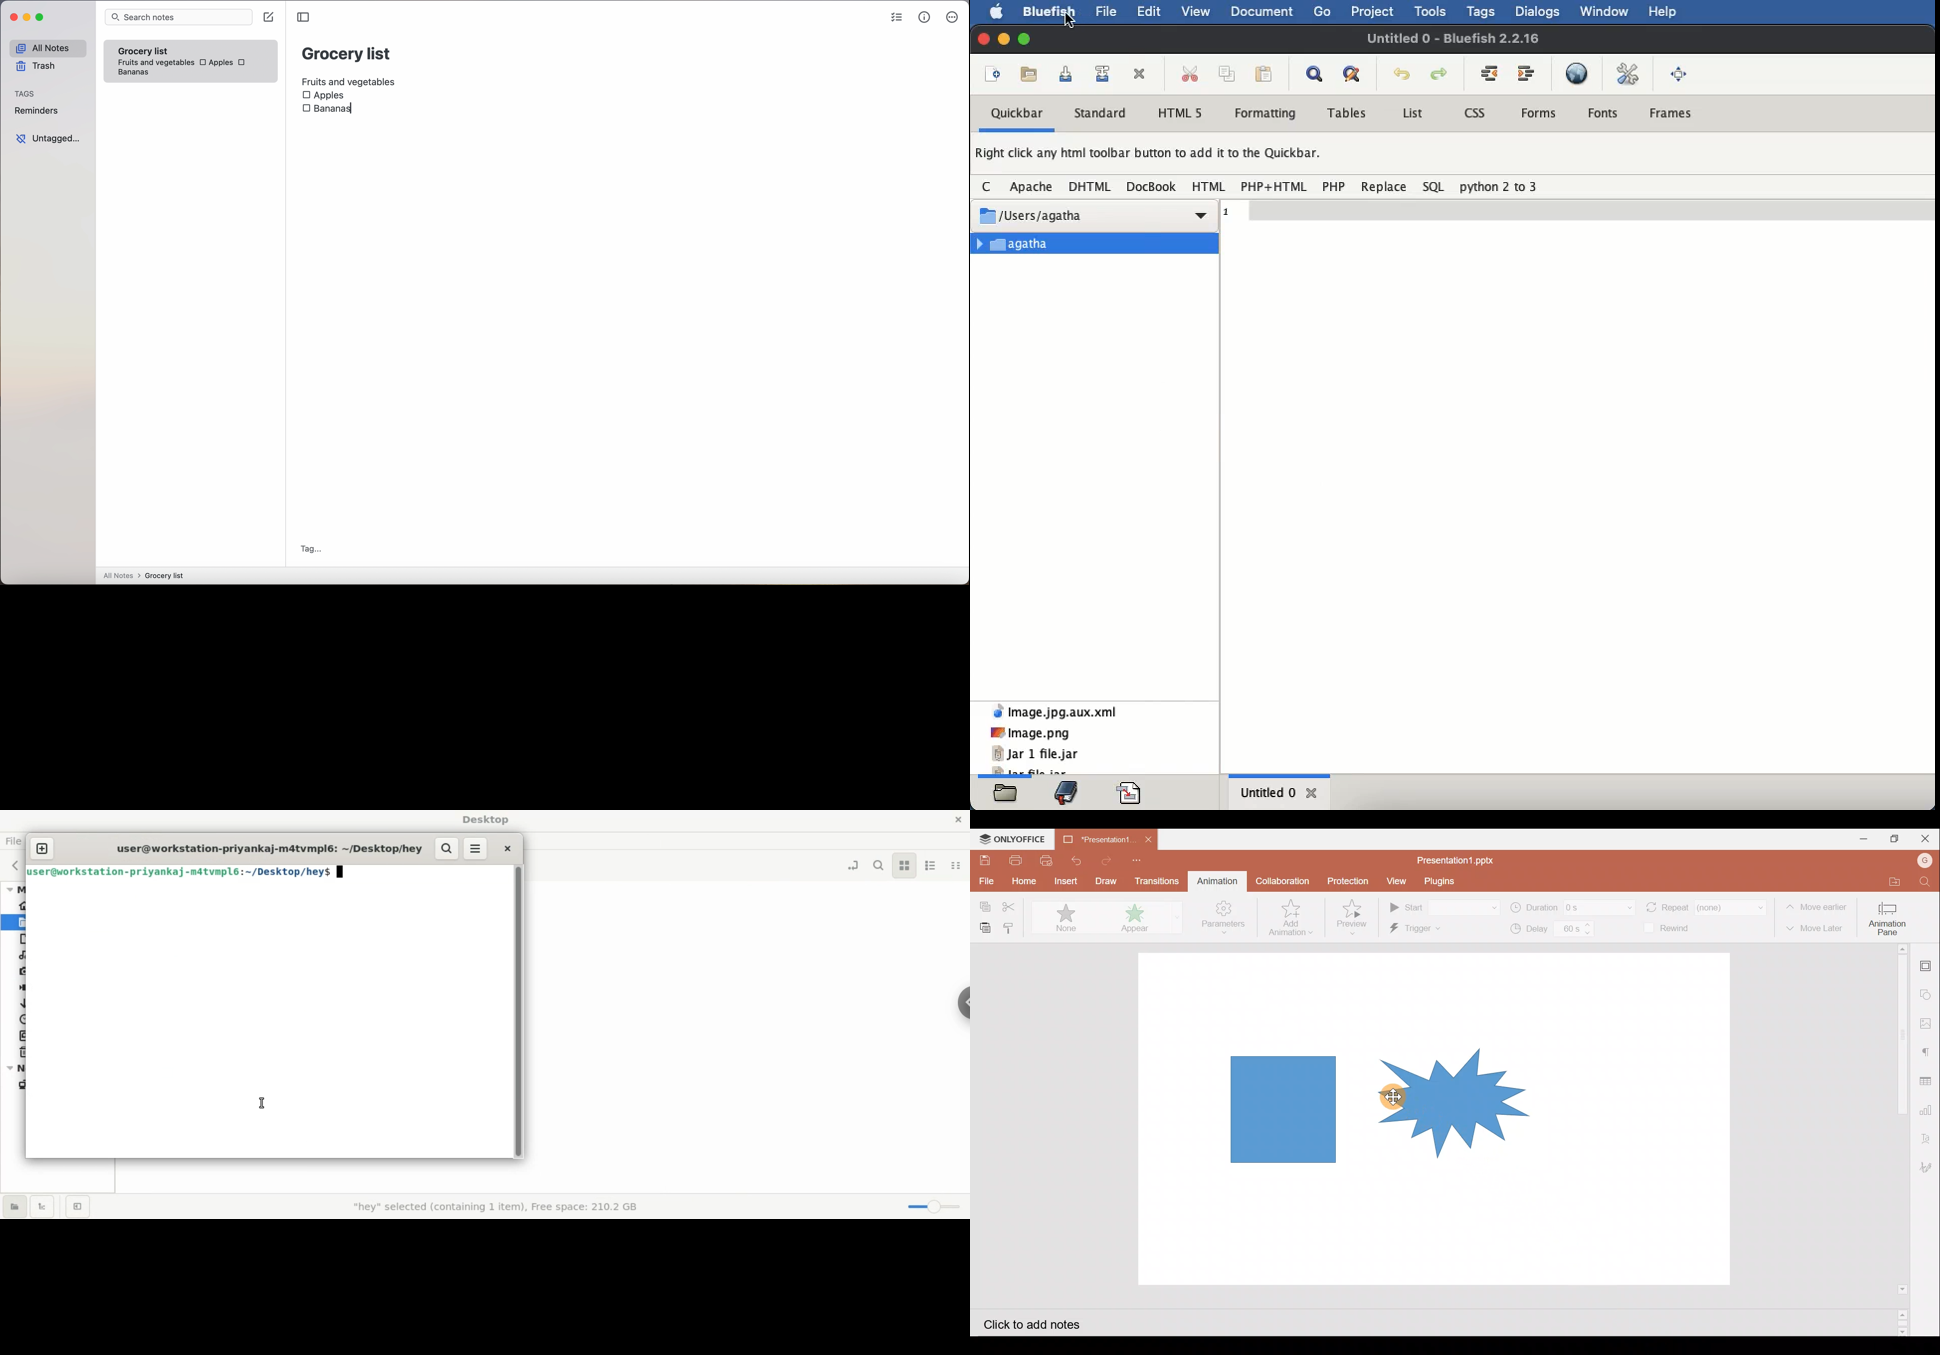 The height and width of the screenshot is (1372, 1960). Describe the element at coordinates (1927, 1051) in the screenshot. I see `Paragraph settings` at that location.